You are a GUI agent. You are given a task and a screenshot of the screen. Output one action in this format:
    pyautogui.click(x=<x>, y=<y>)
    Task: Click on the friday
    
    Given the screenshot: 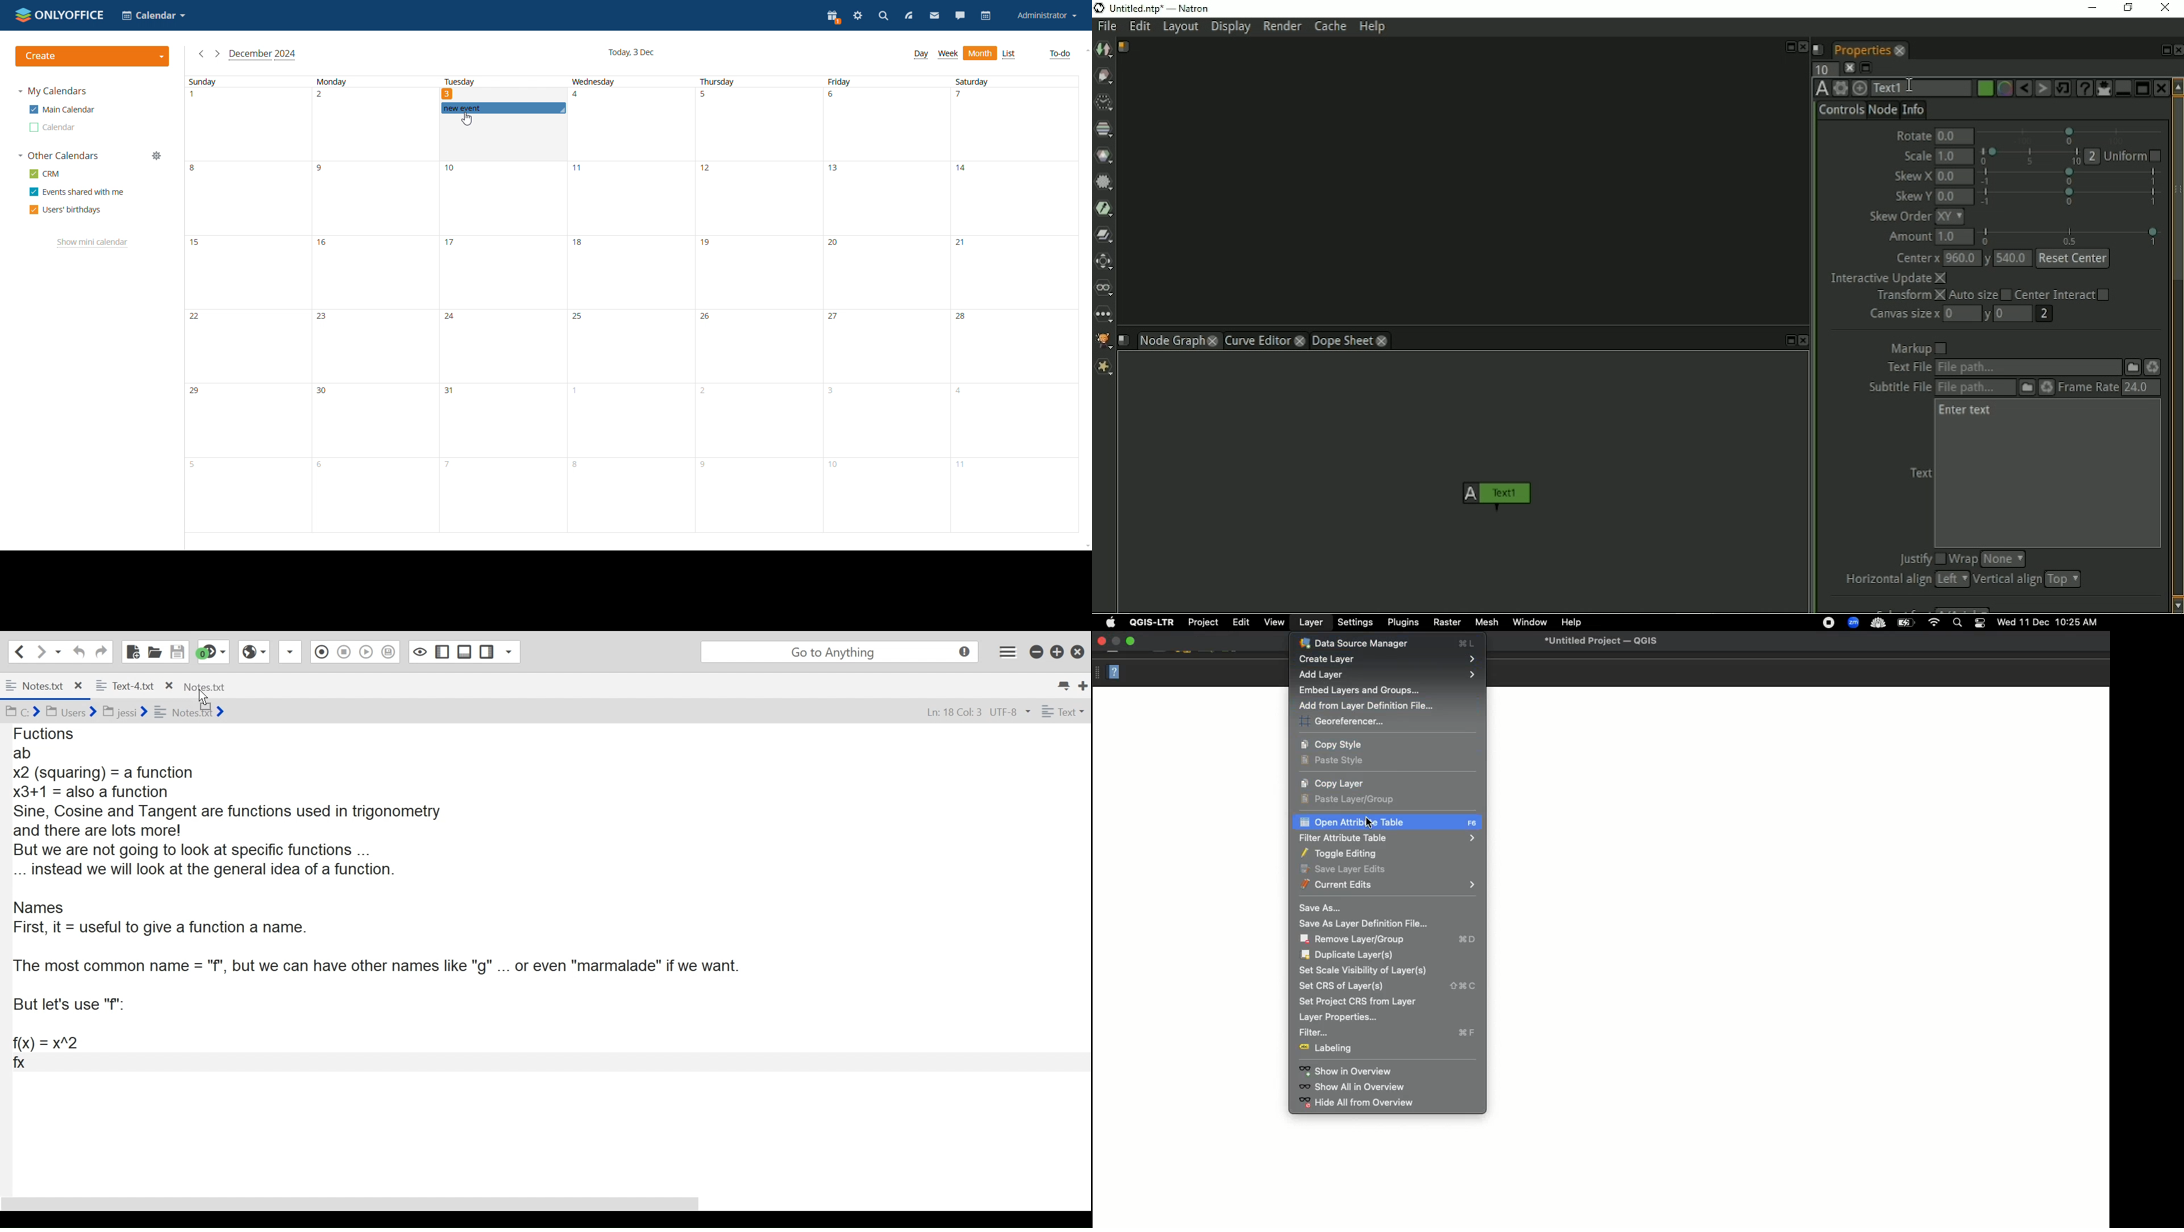 What is the action you would take?
    pyautogui.click(x=882, y=305)
    